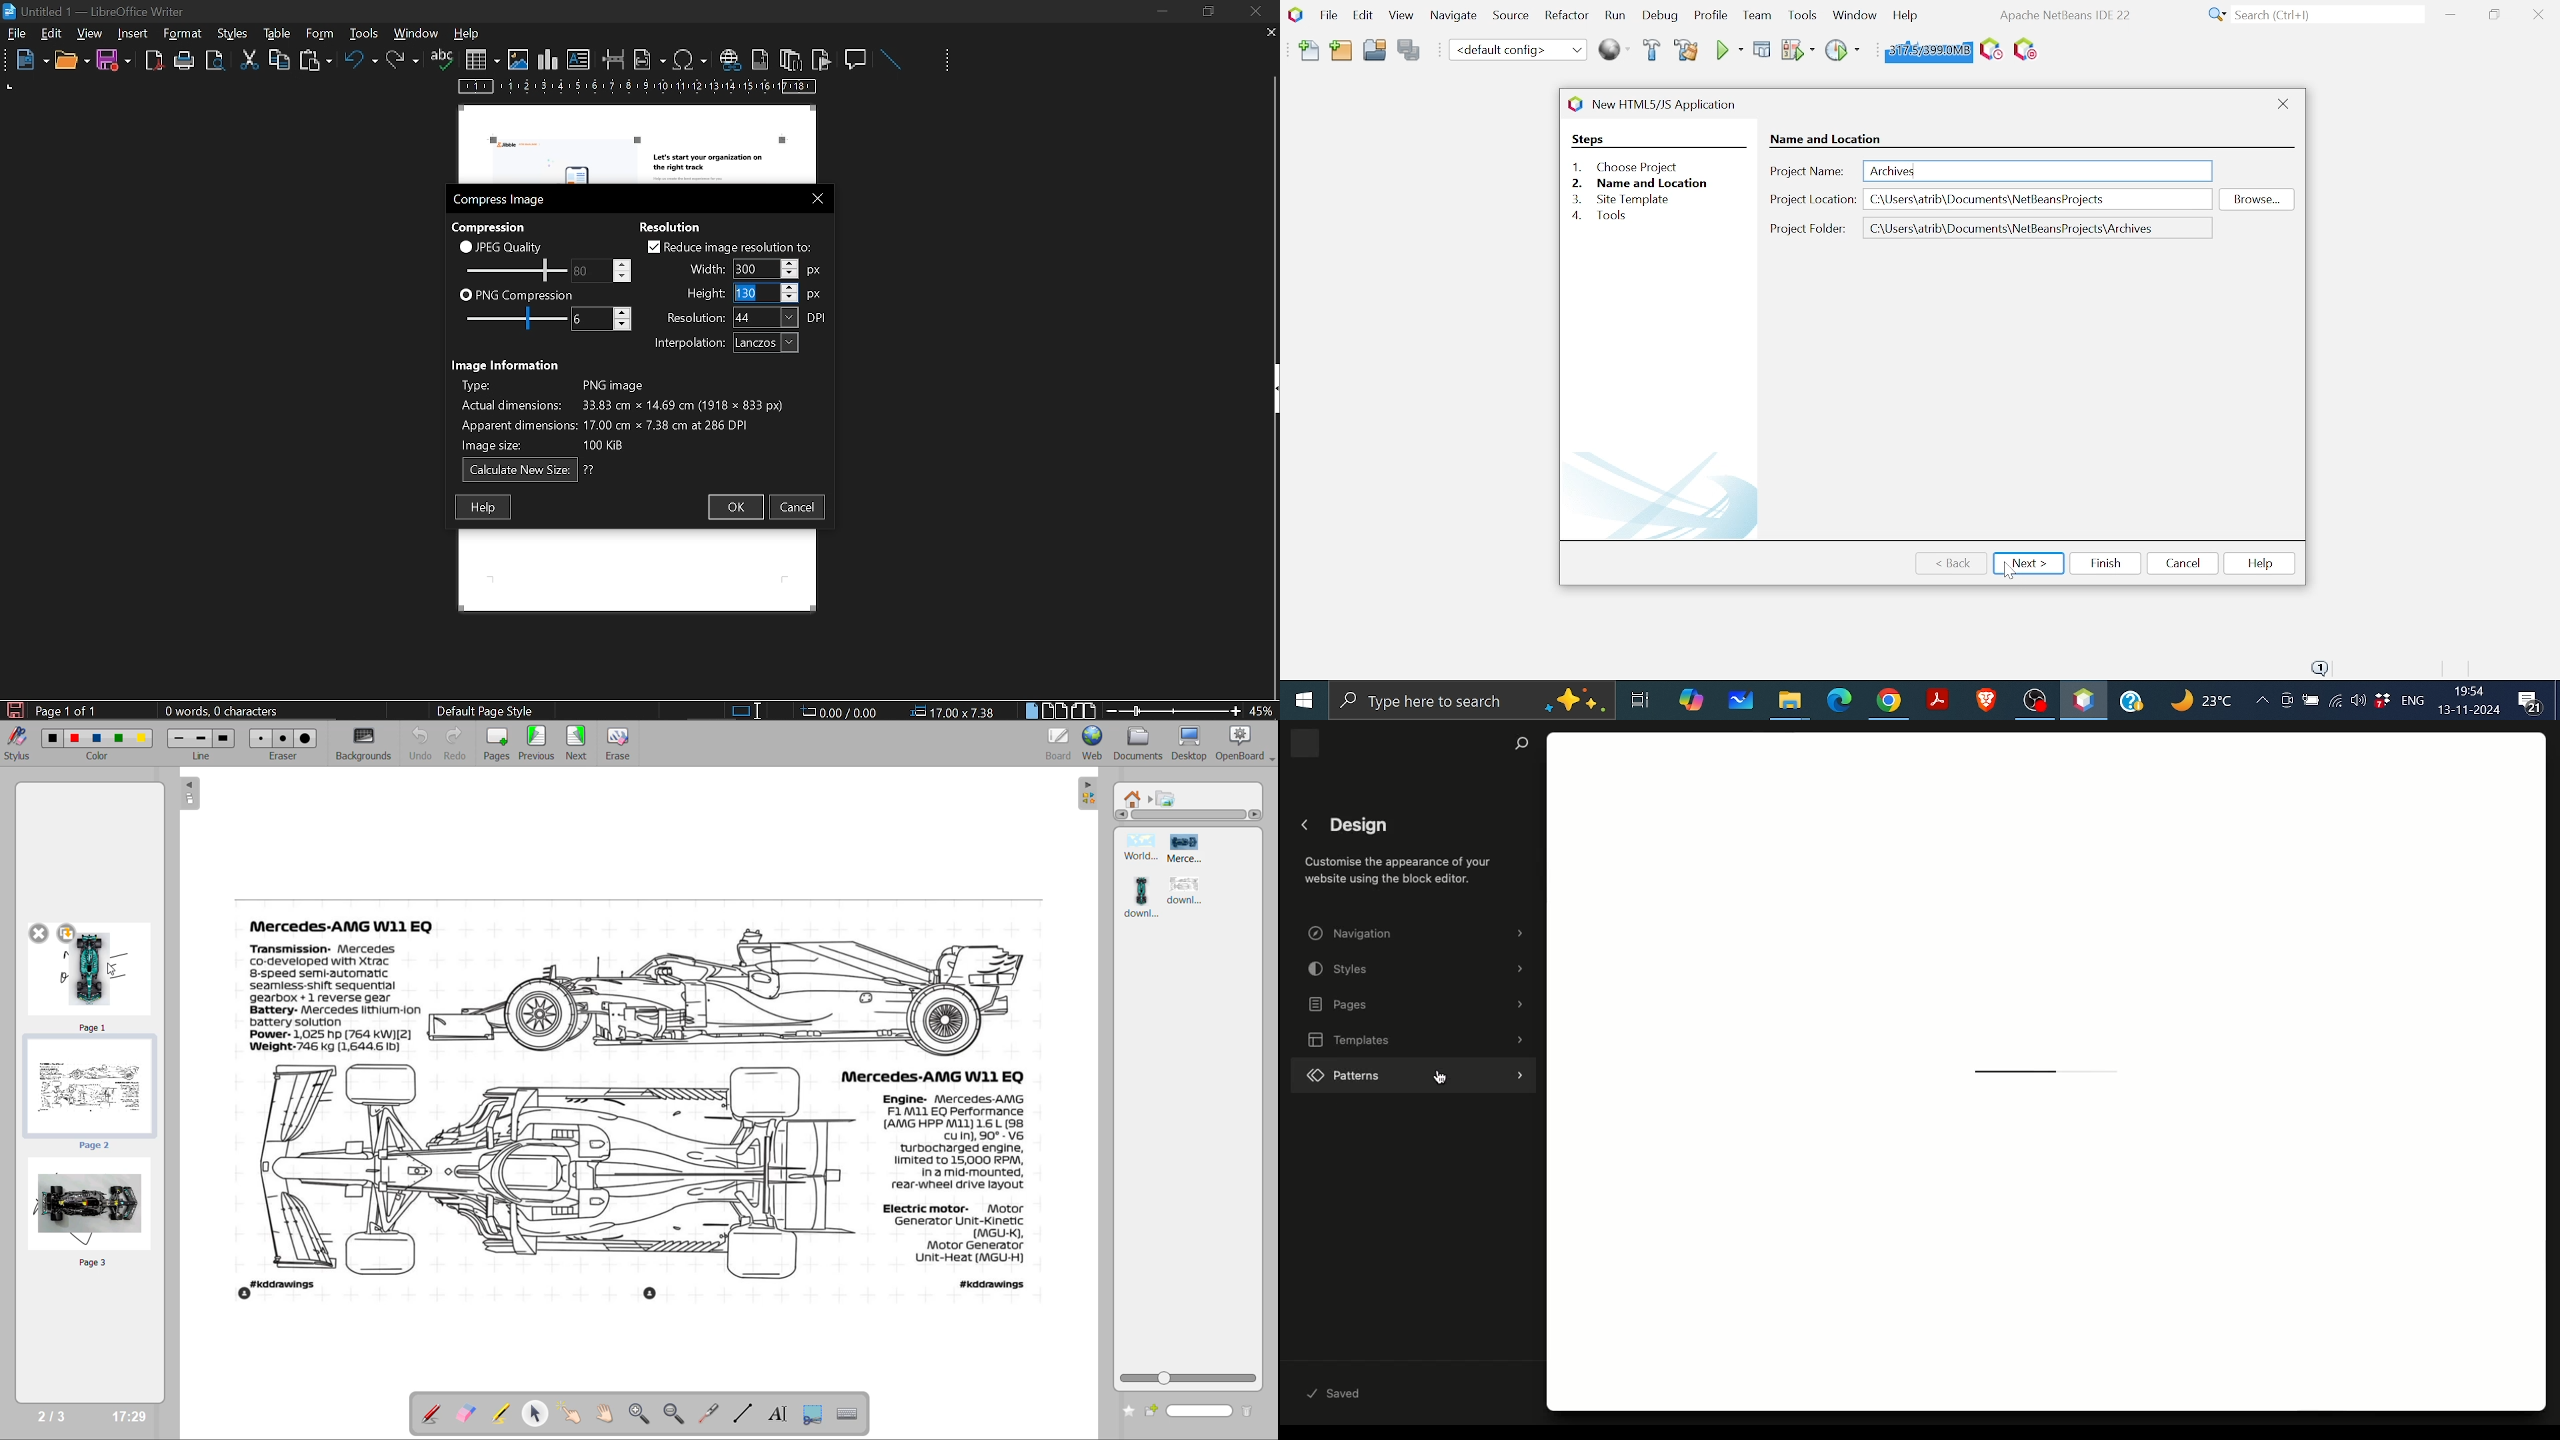  I want to click on change jpeg quality , so click(602, 270).